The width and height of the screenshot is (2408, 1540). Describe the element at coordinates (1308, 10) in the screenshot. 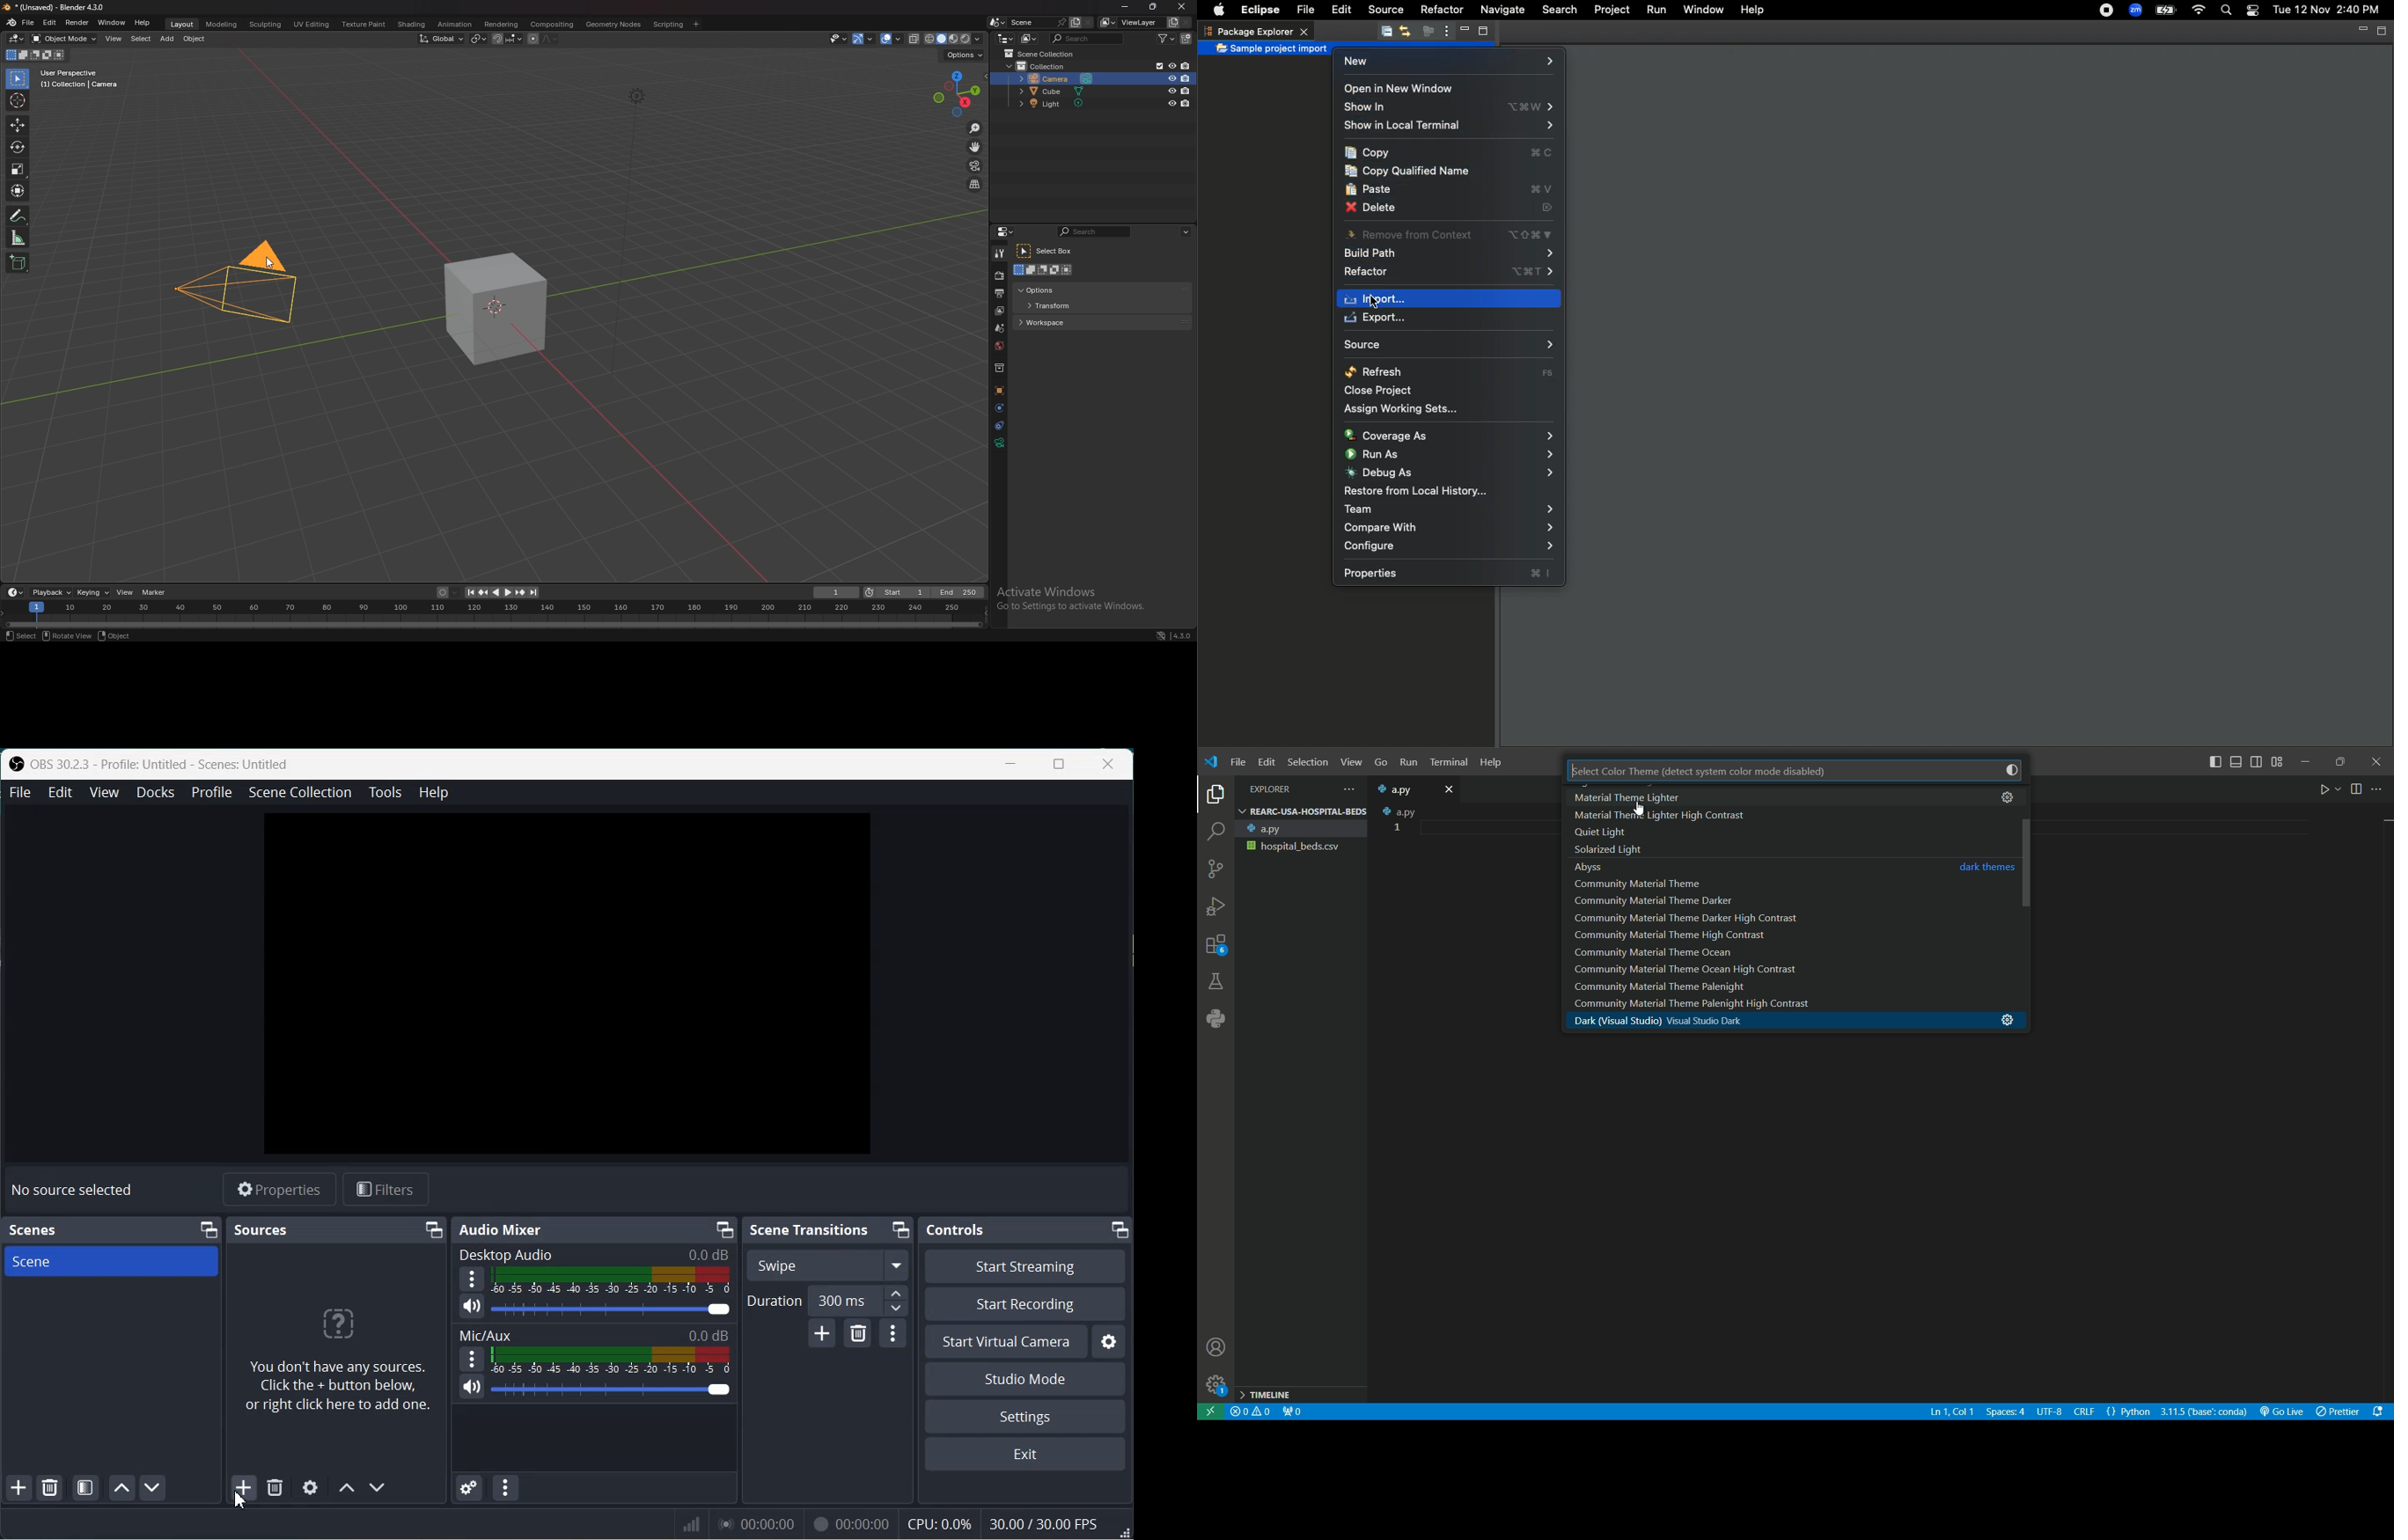

I see `File` at that location.